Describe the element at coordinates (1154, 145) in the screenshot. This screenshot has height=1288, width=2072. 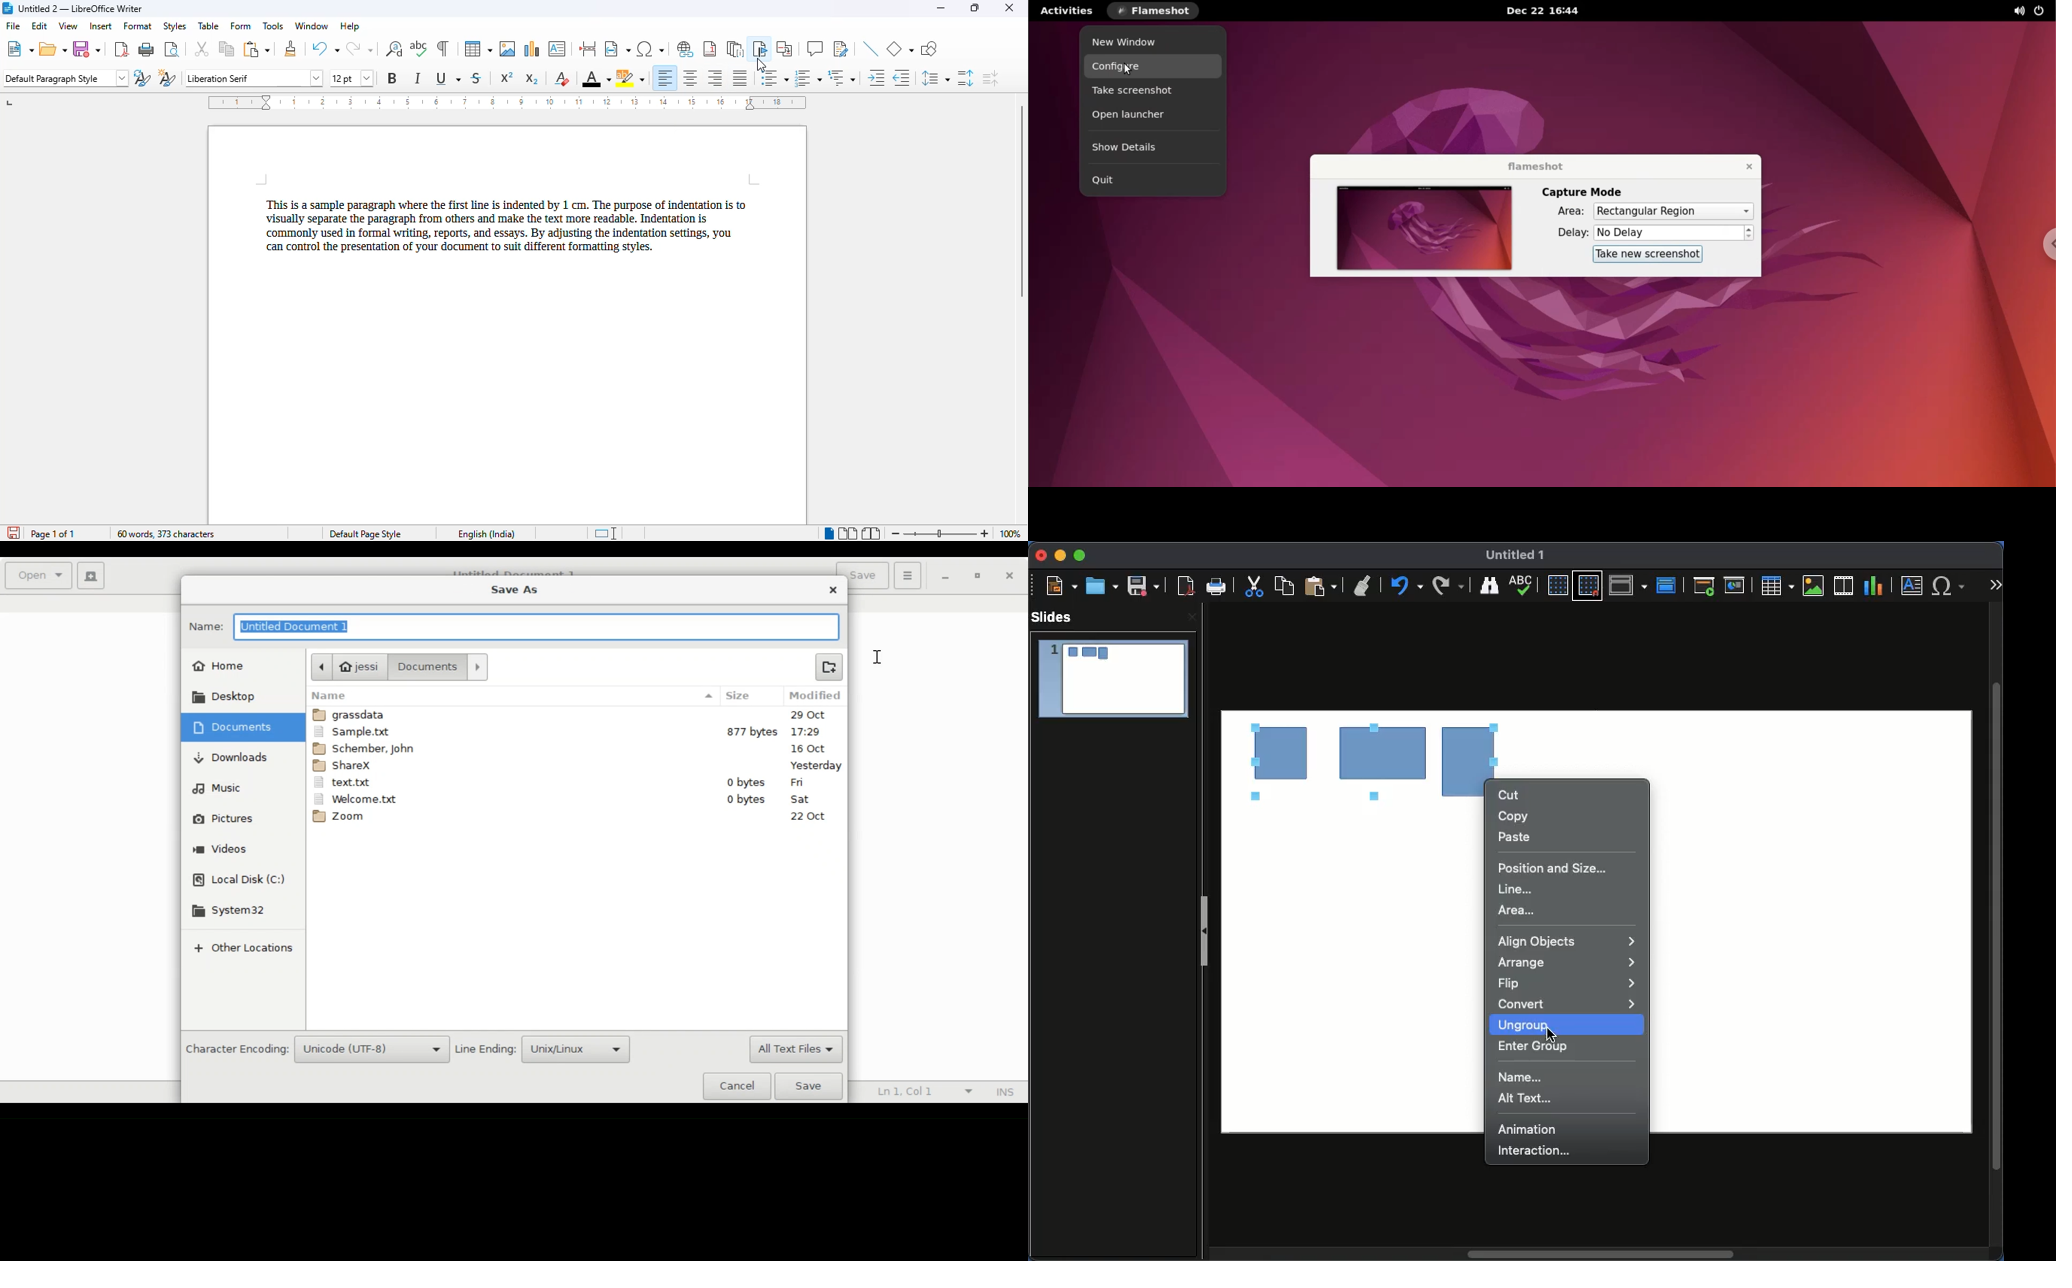
I see `show details` at that location.